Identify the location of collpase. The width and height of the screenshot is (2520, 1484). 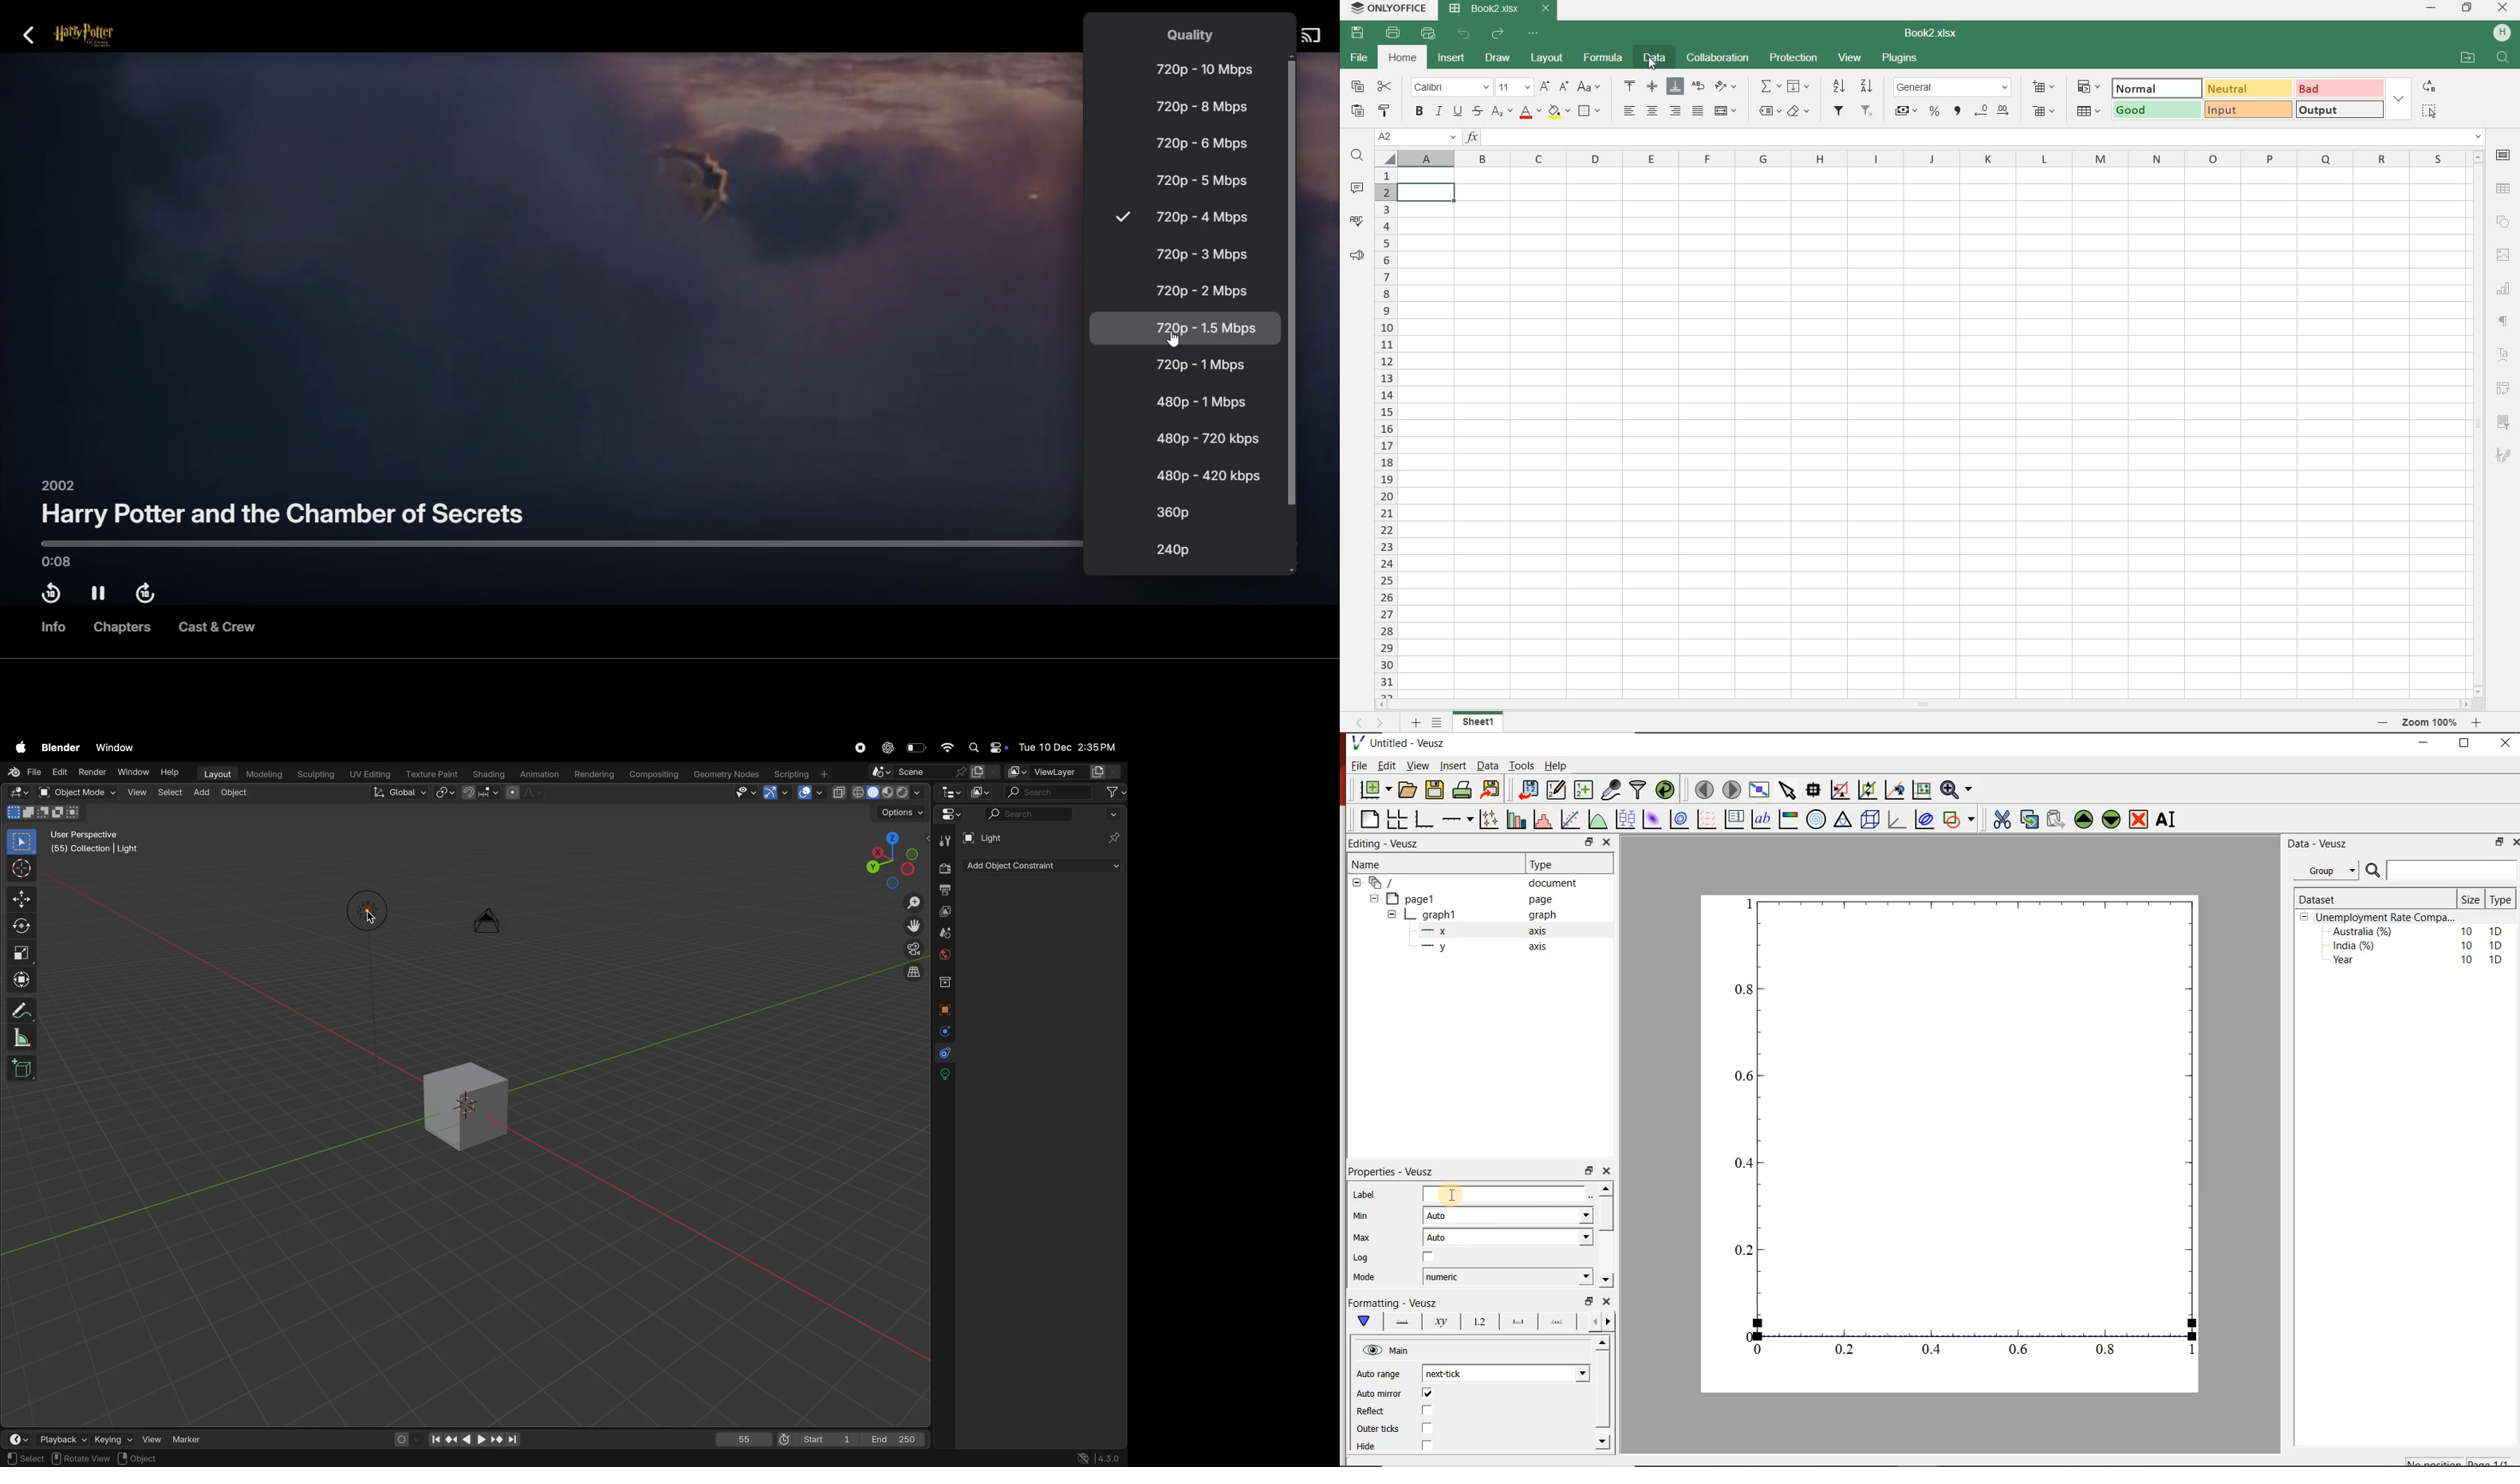
(2305, 918).